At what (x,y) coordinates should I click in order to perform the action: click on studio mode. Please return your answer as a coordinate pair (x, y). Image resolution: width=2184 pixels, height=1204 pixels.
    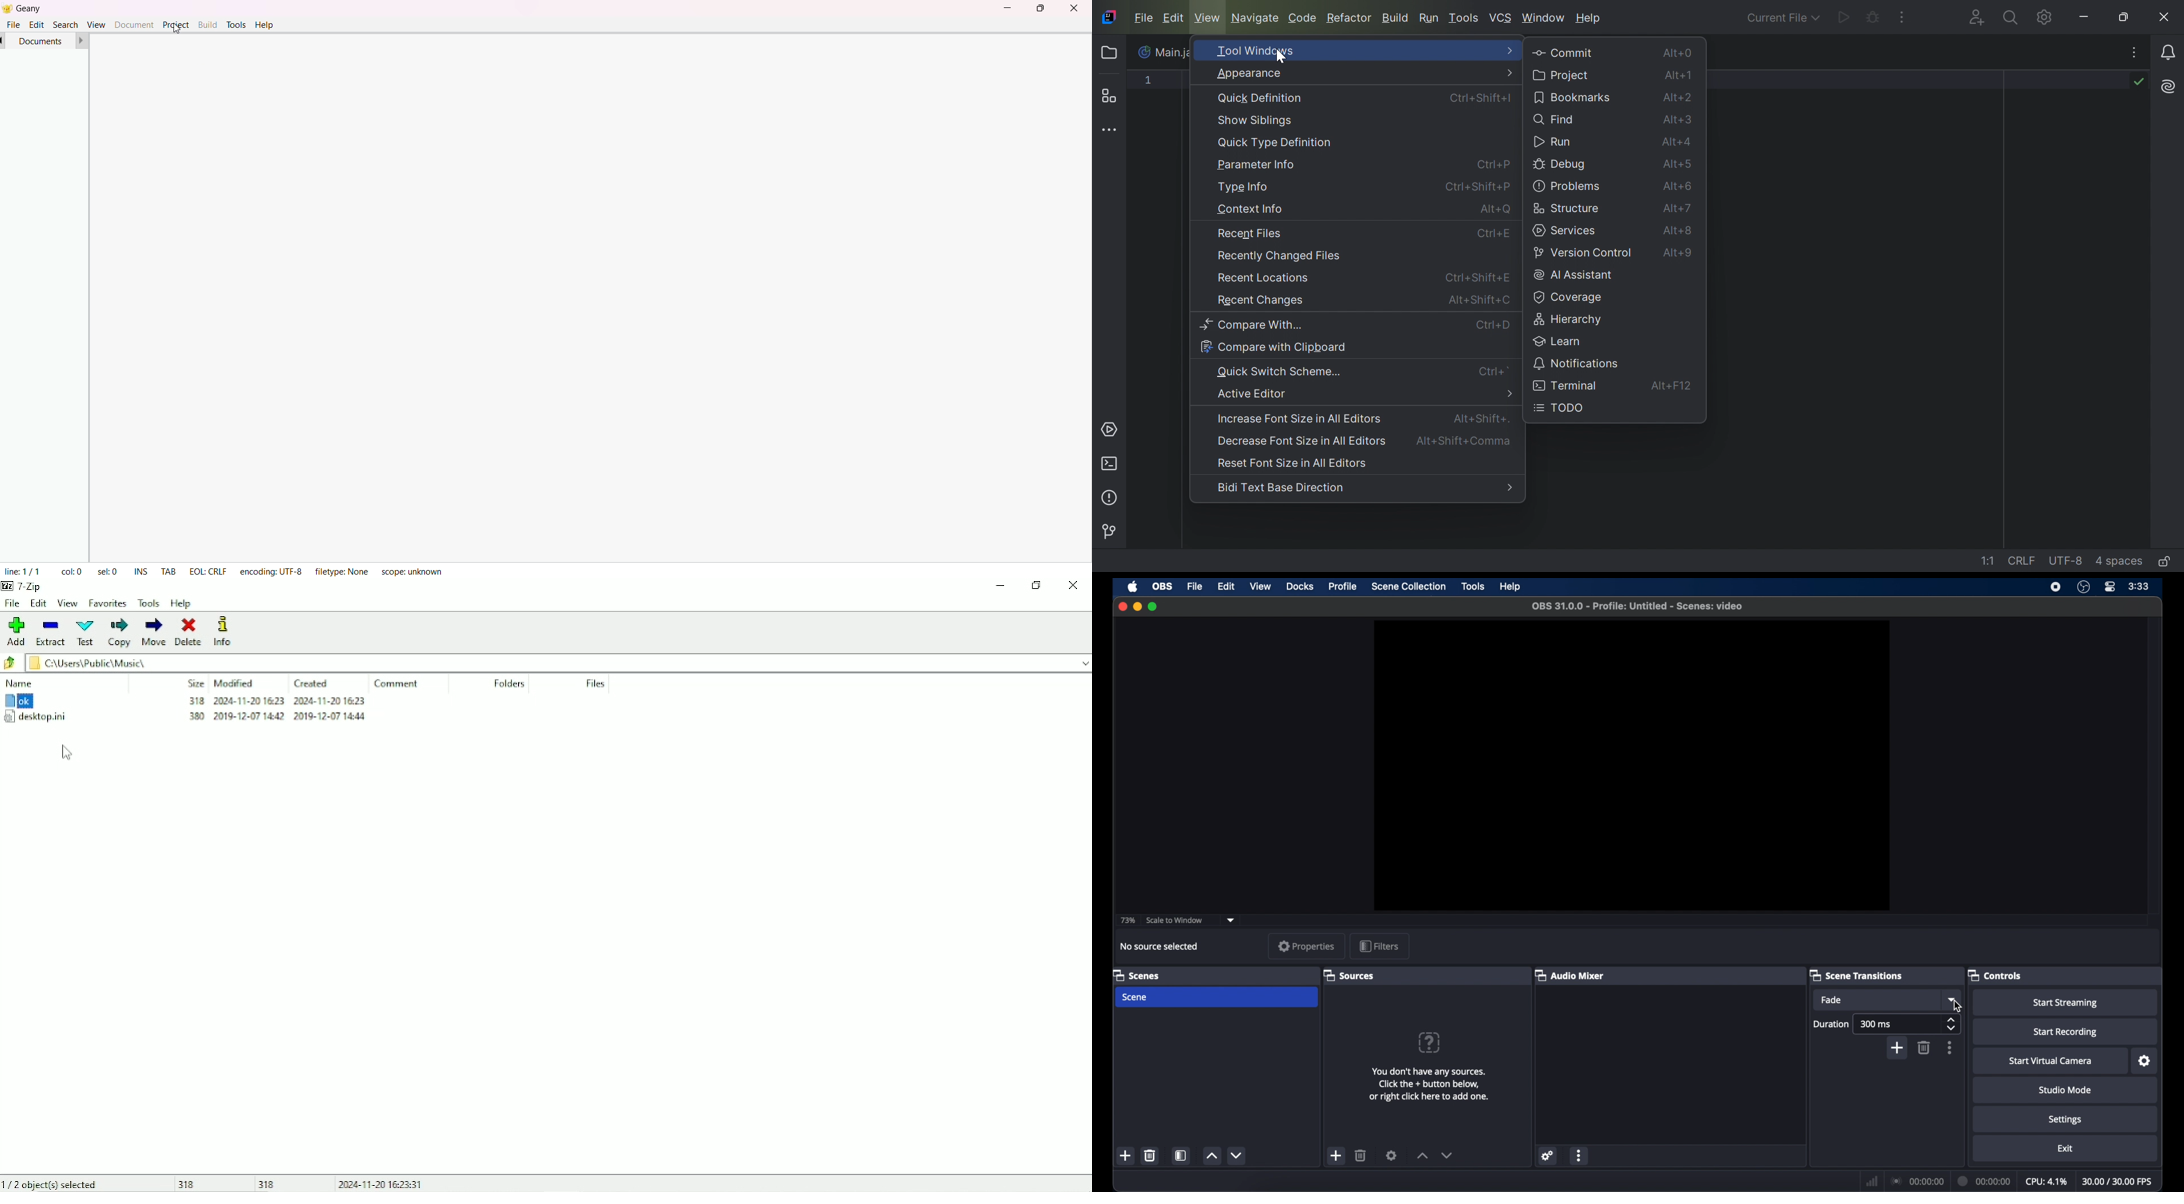
    Looking at the image, I should click on (2066, 1090).